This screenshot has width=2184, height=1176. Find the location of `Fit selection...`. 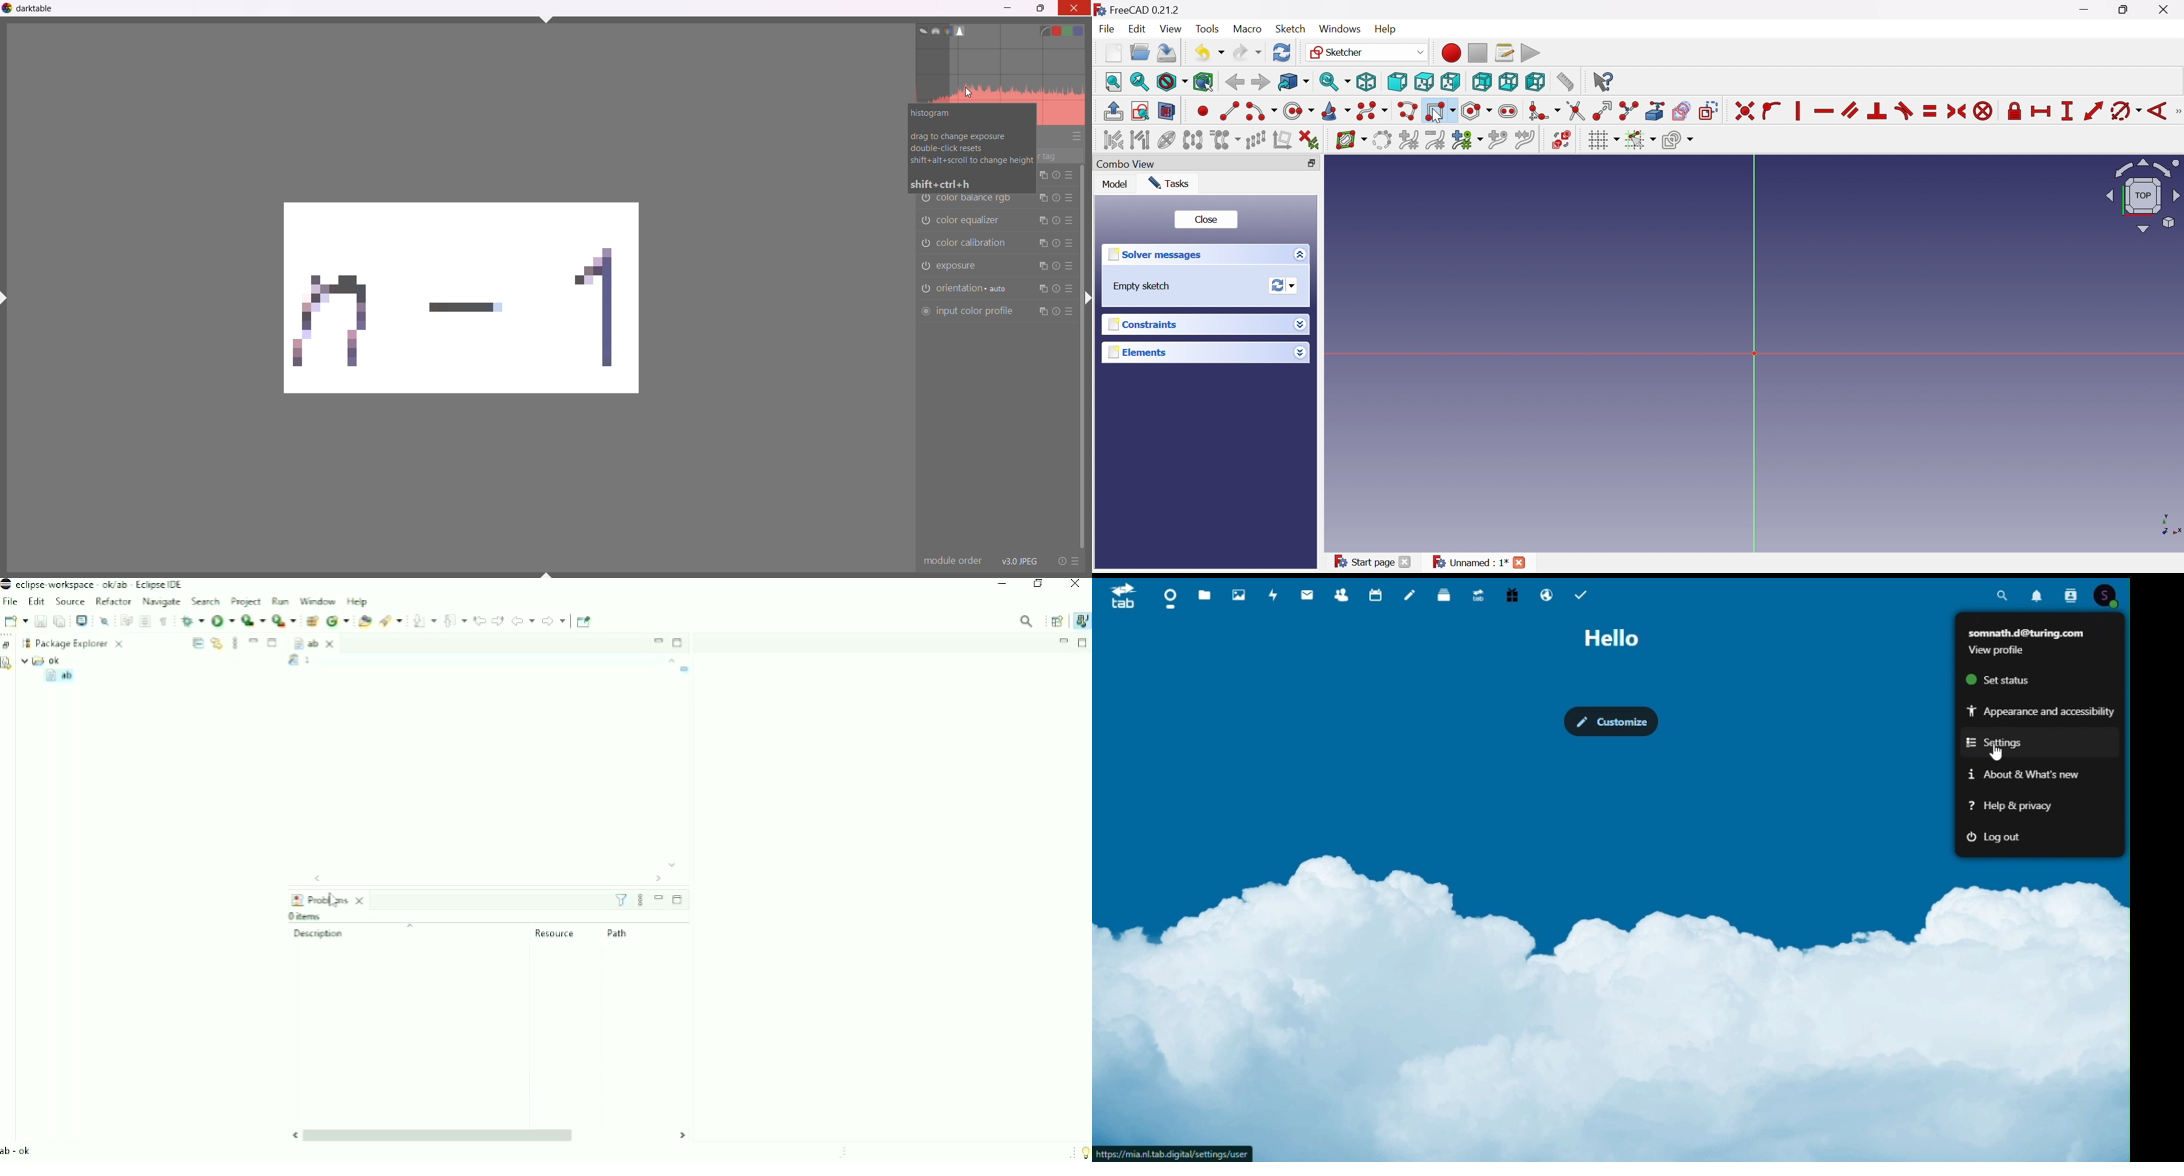

Fit selection... is located at coordinates (1140, 82).